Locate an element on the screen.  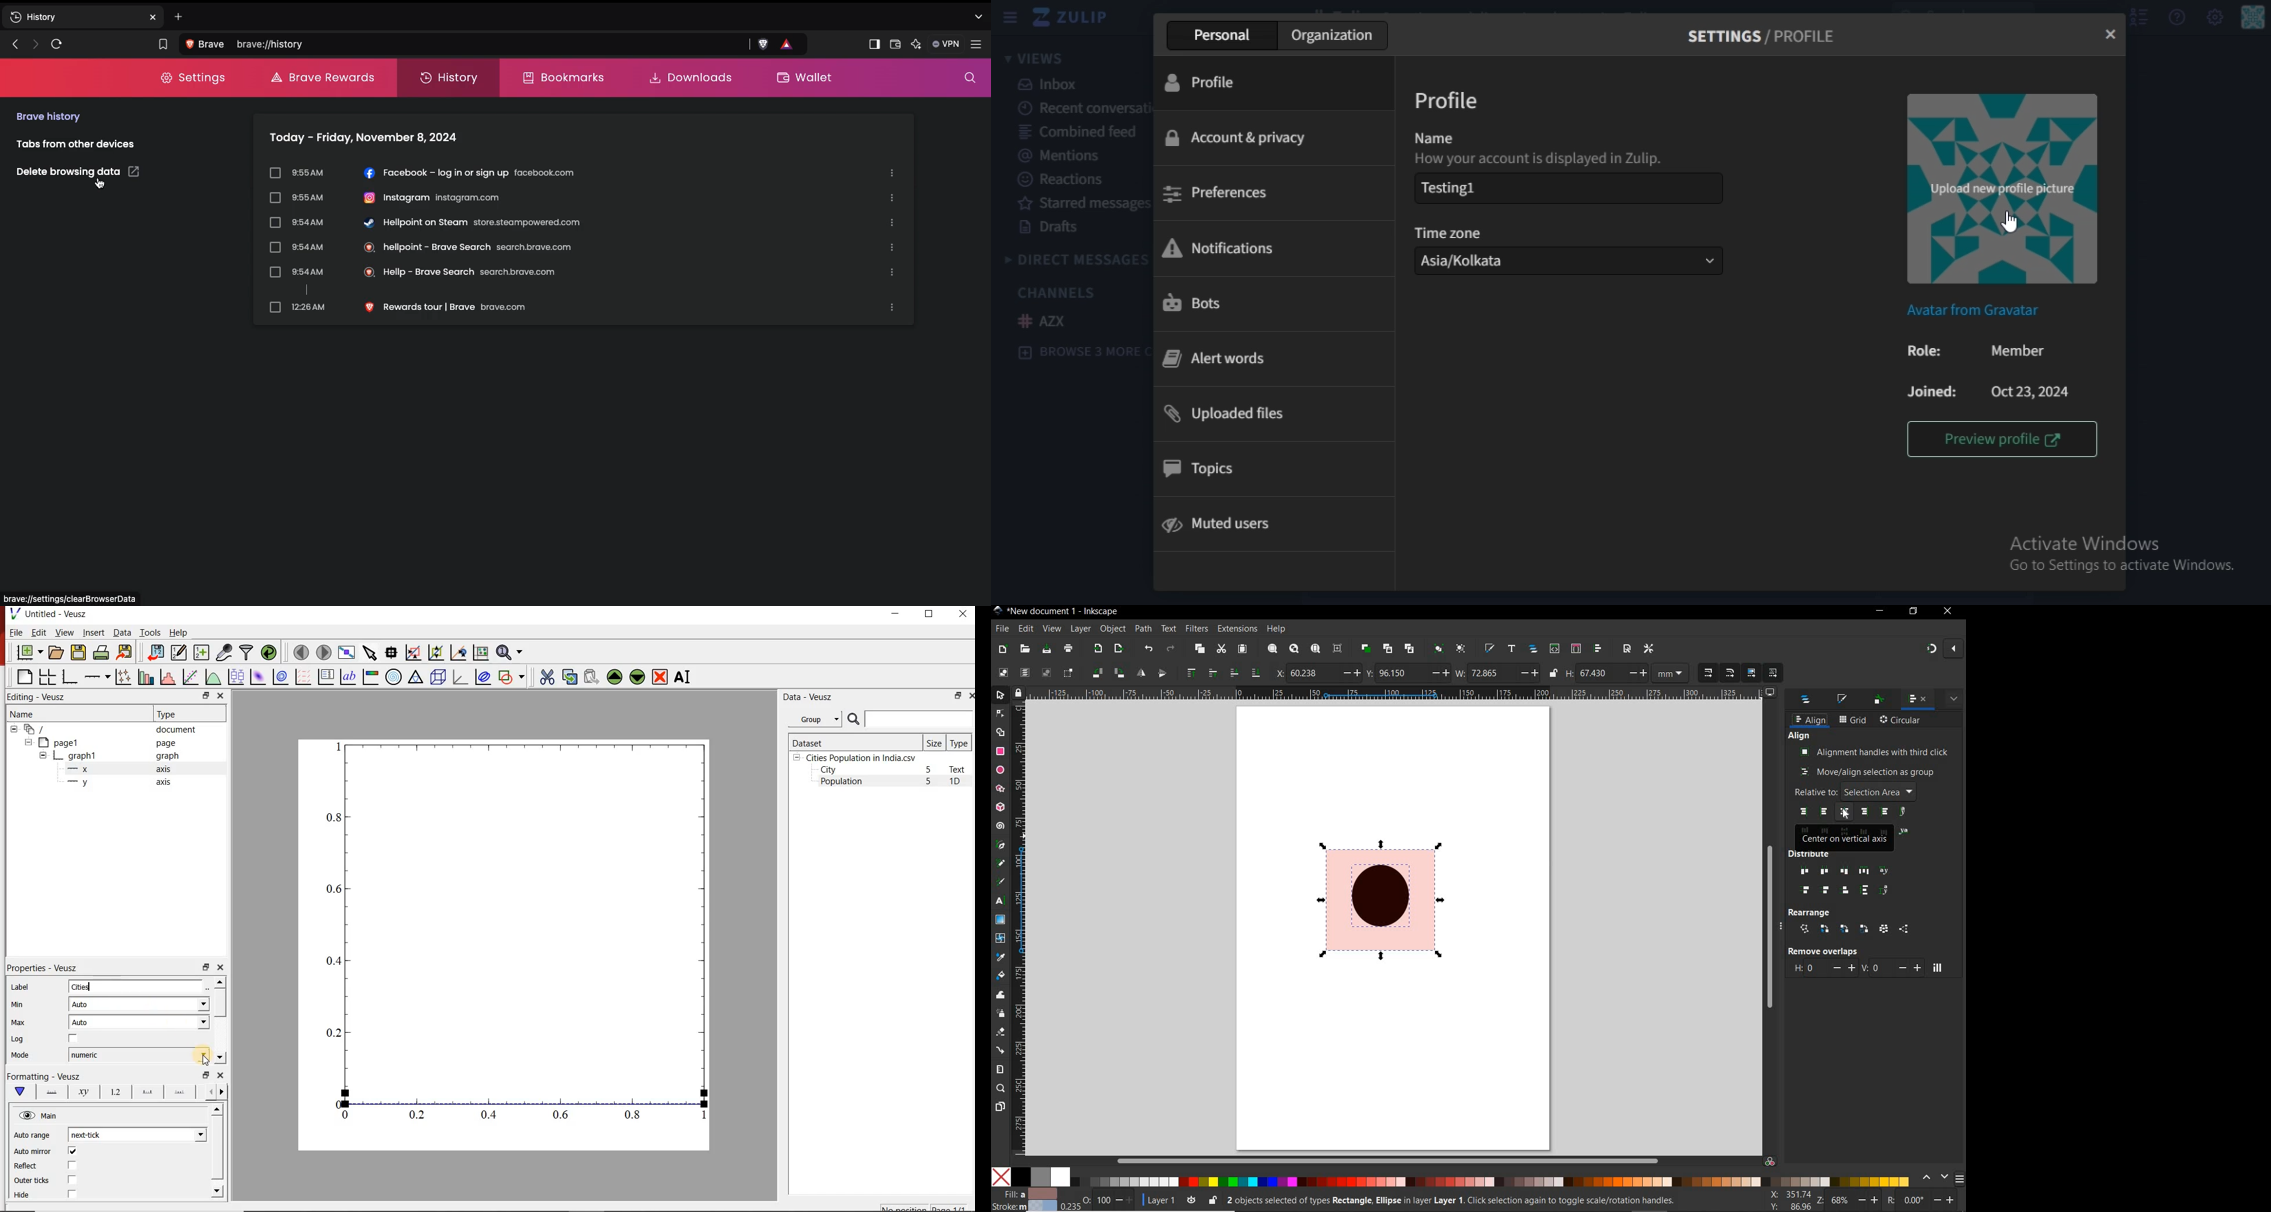
topics is located at coordinates (1209, 469).